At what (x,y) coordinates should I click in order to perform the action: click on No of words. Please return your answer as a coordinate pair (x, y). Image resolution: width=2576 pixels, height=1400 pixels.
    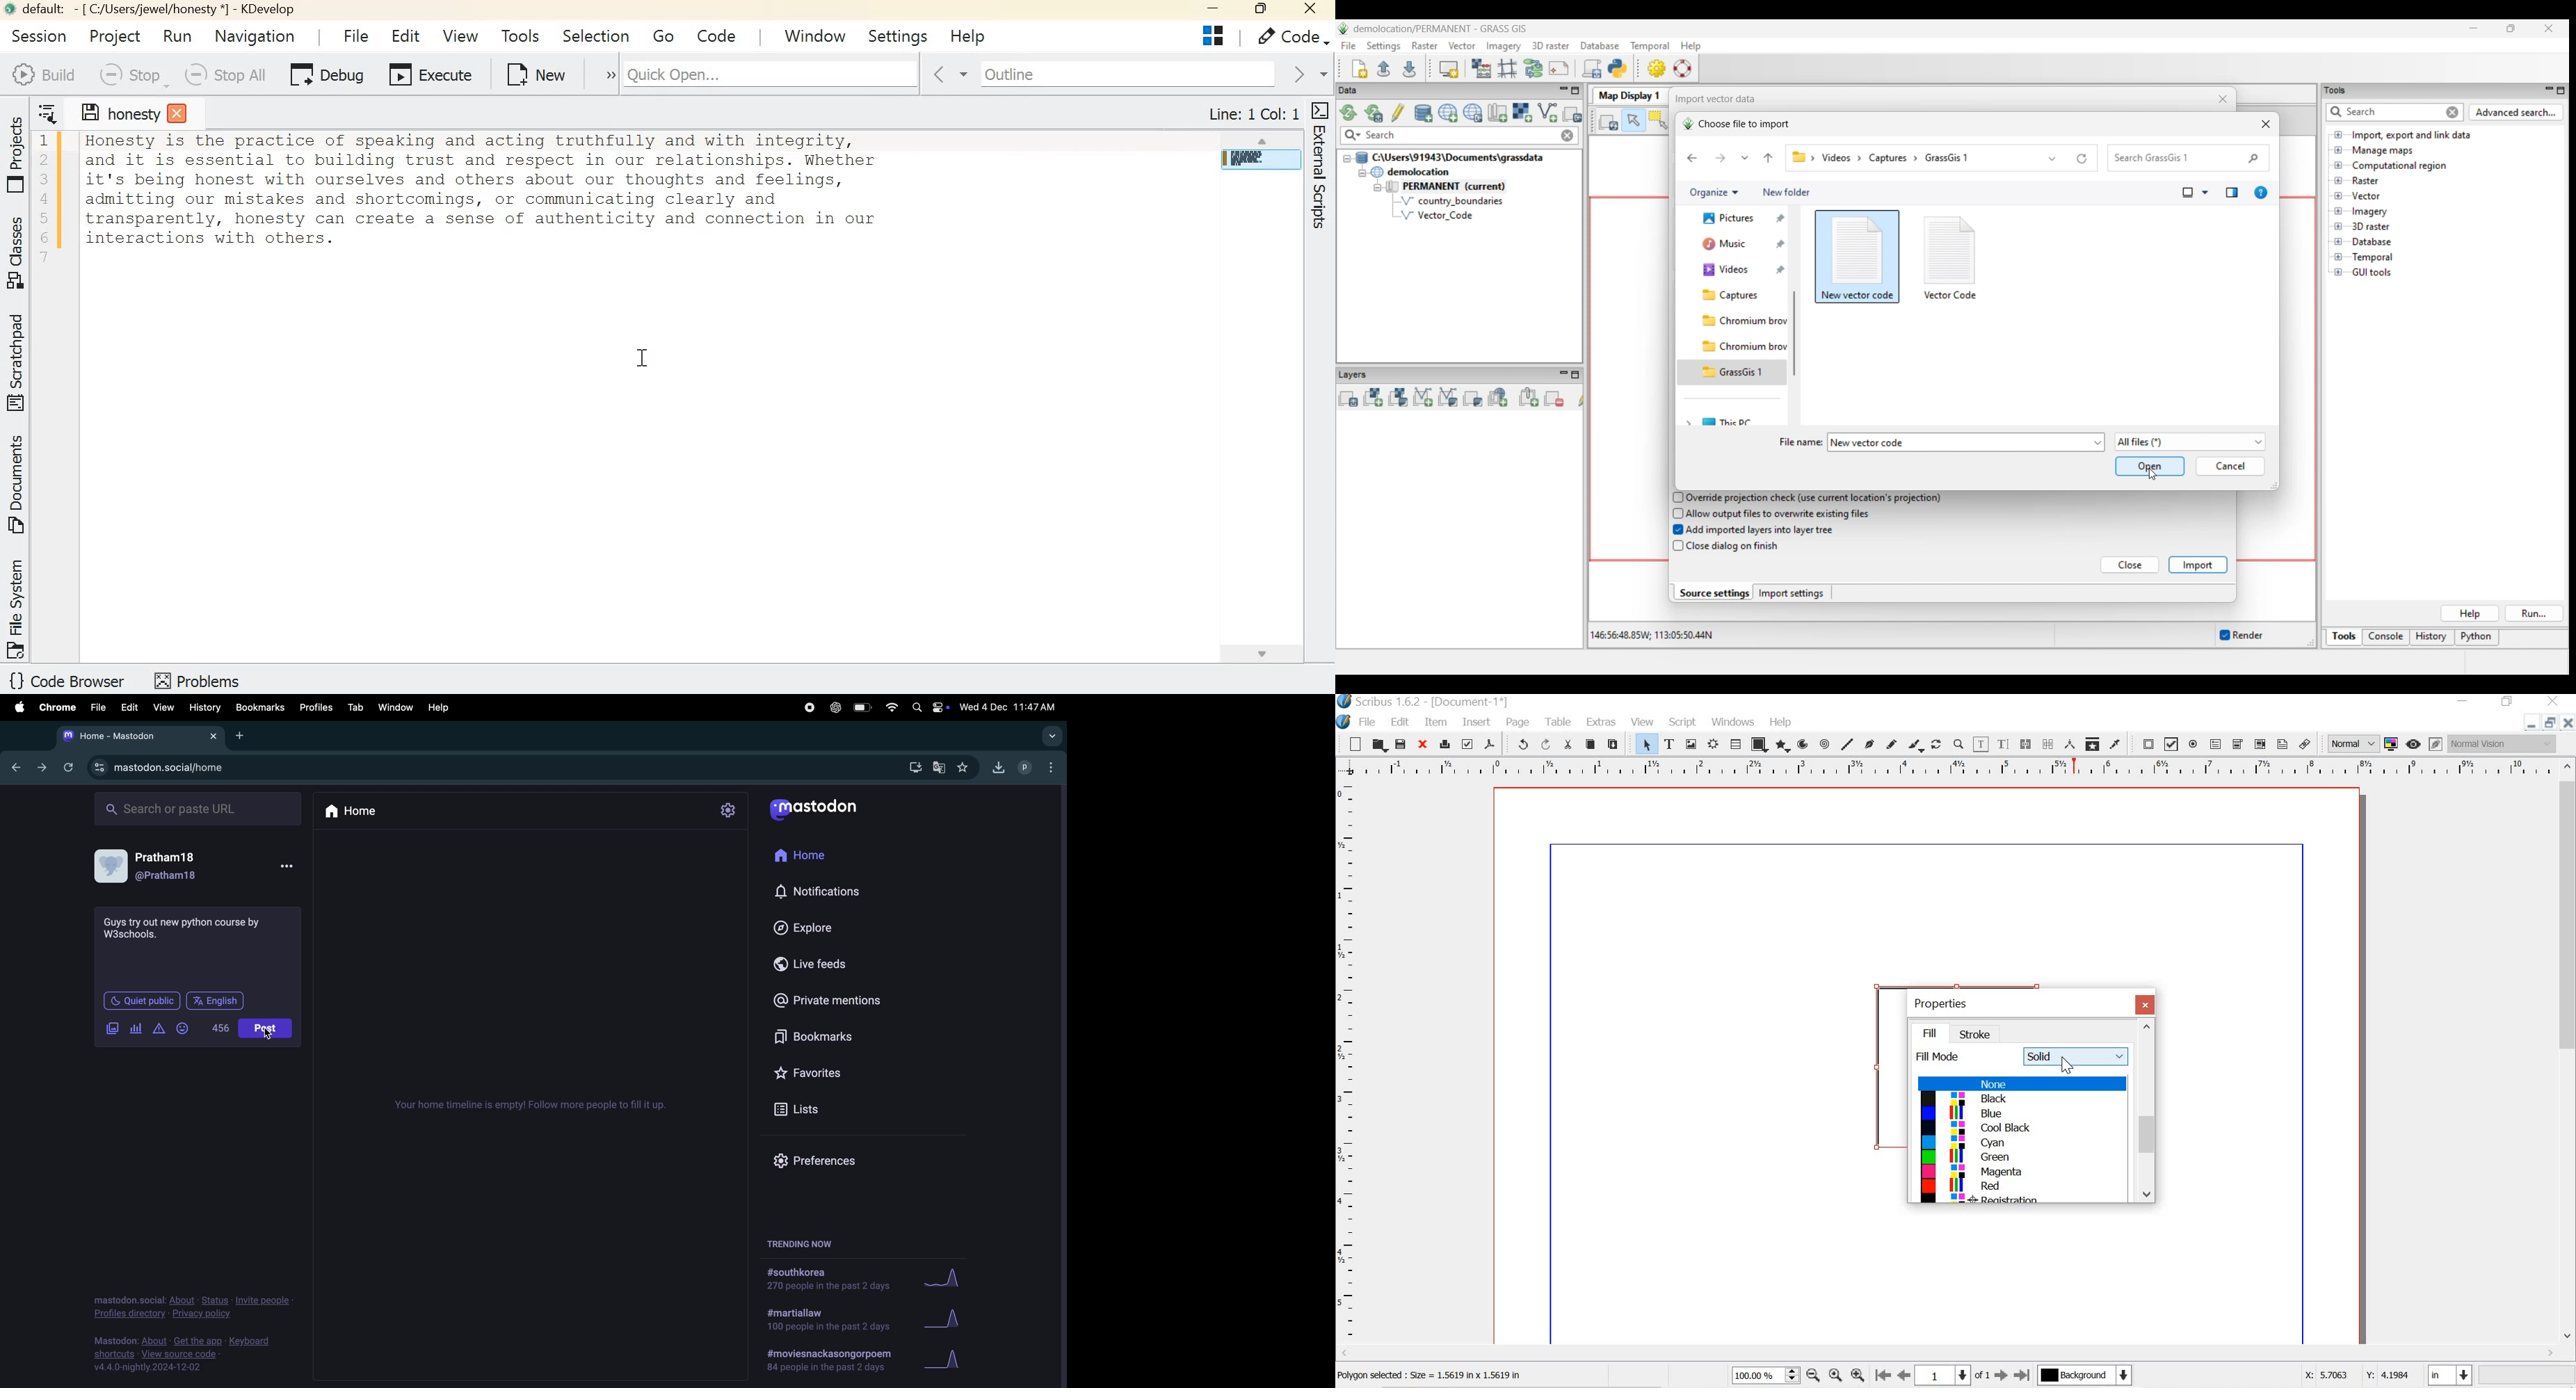
    Looking at the image, I should click on (220, 1028).